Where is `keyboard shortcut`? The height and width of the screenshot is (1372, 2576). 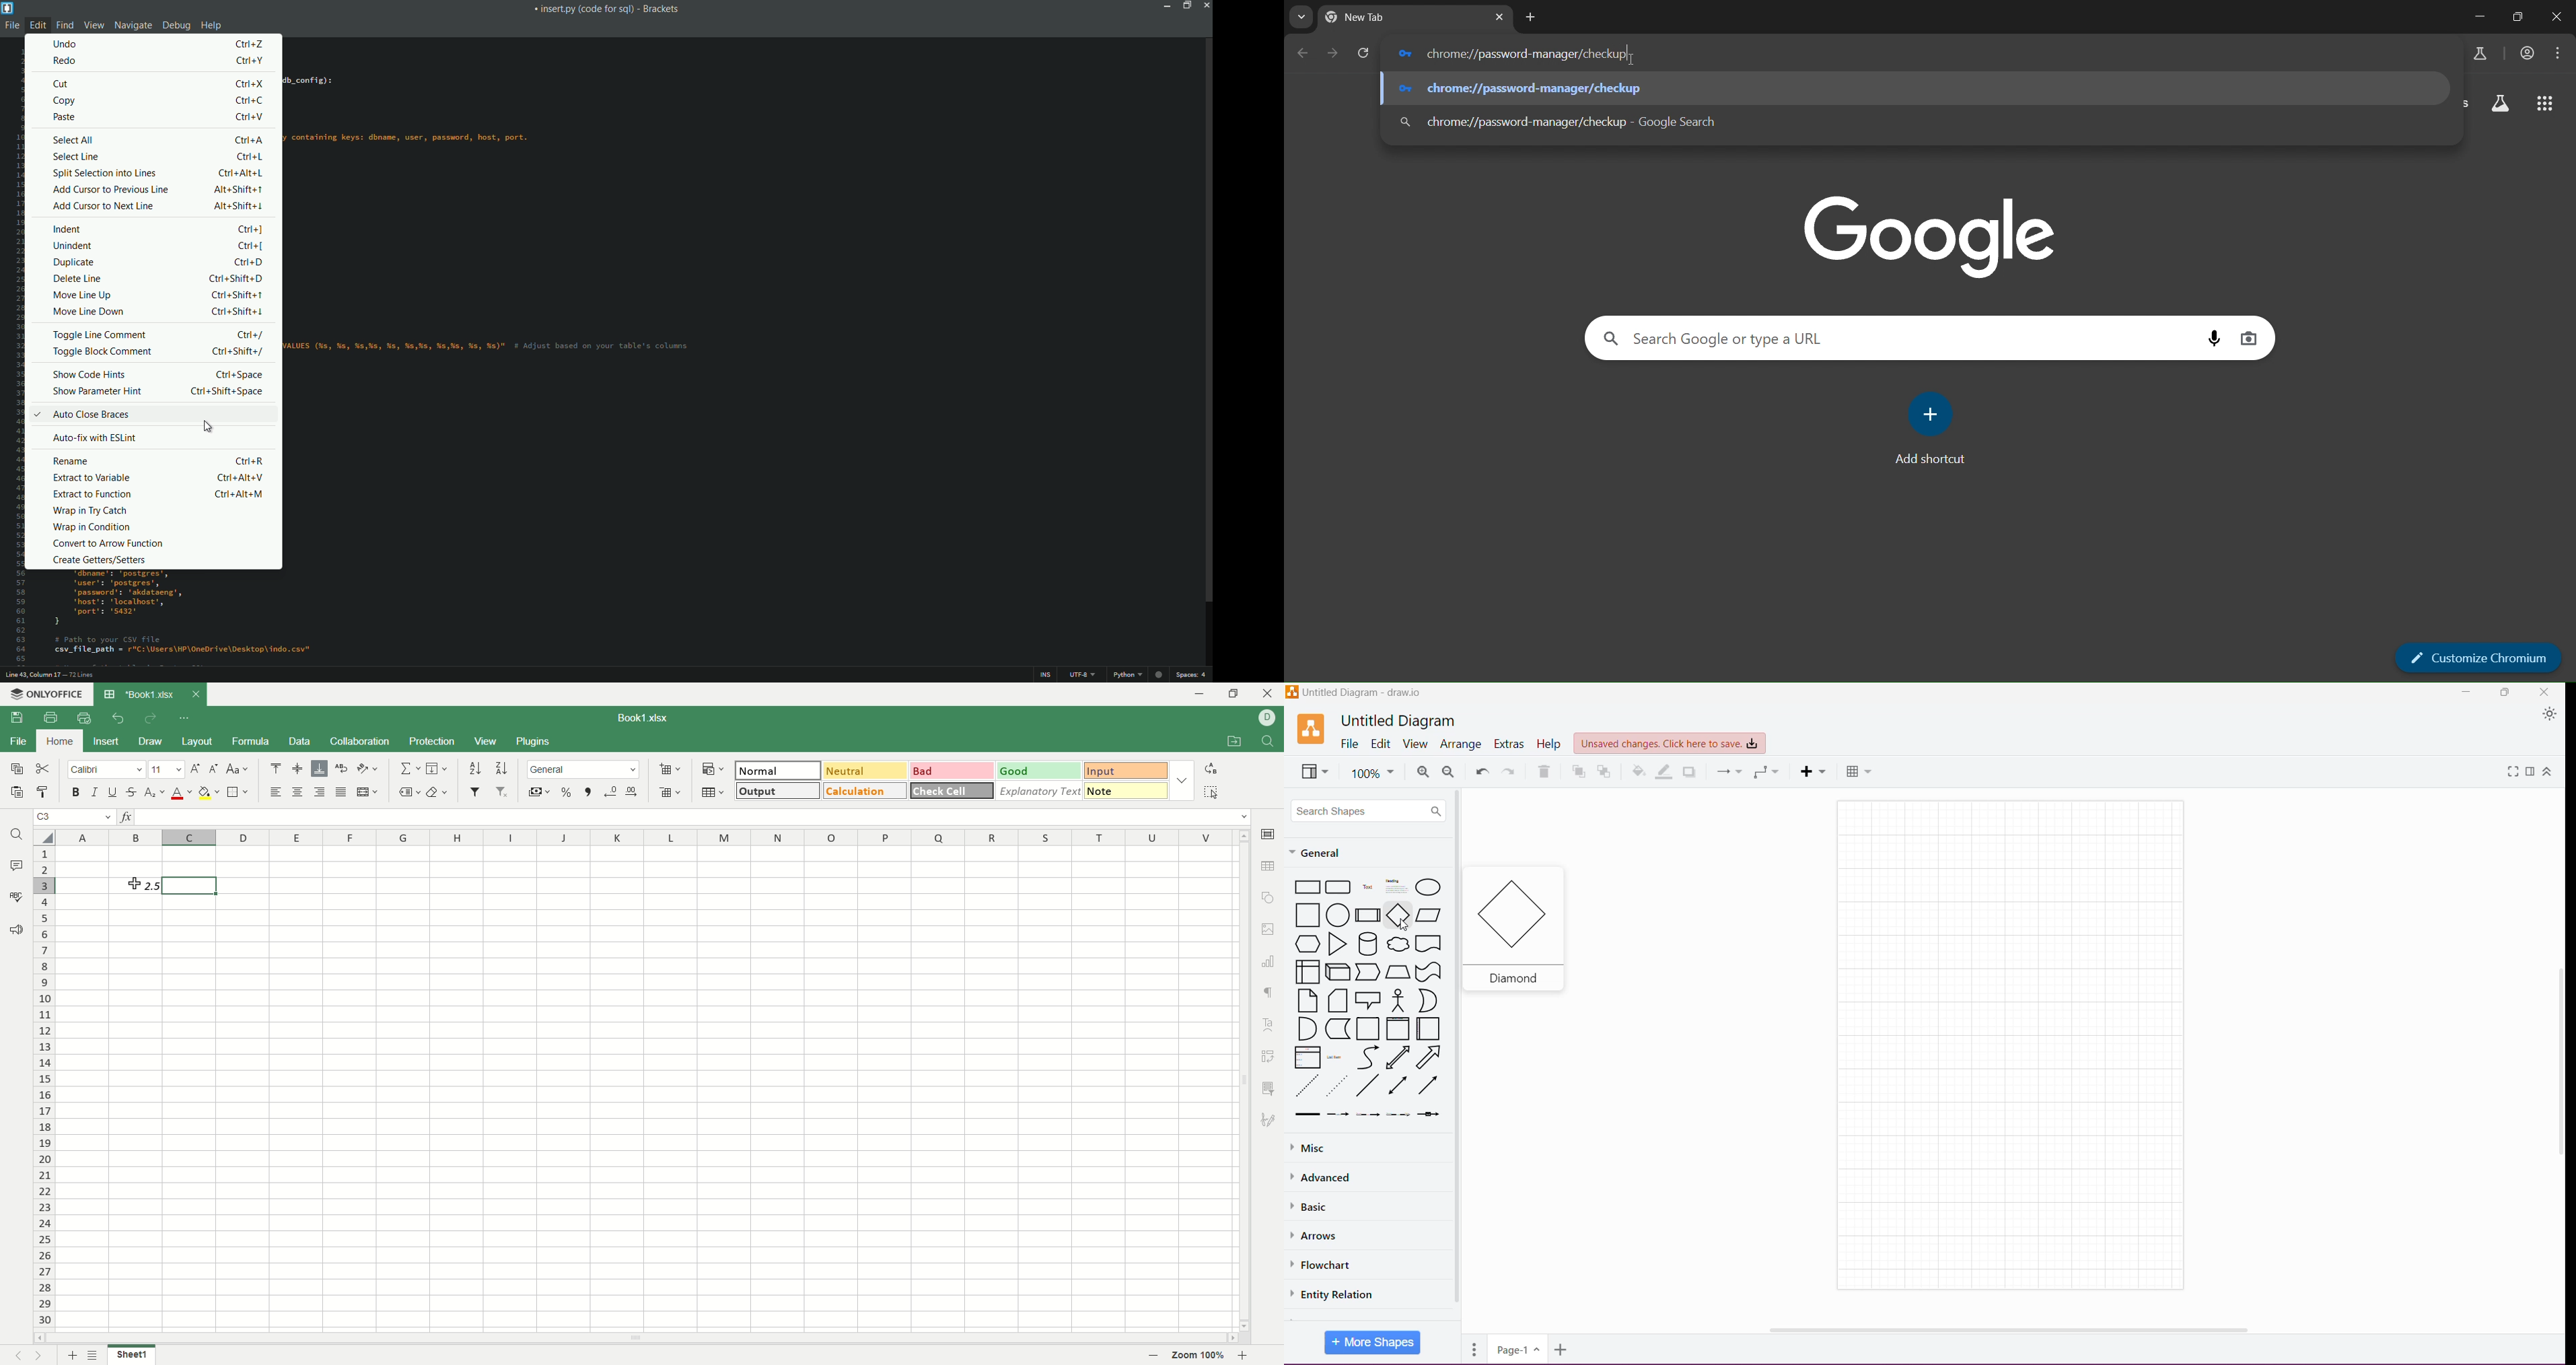
keyboard shortcut is located at coordinates (237, 477).